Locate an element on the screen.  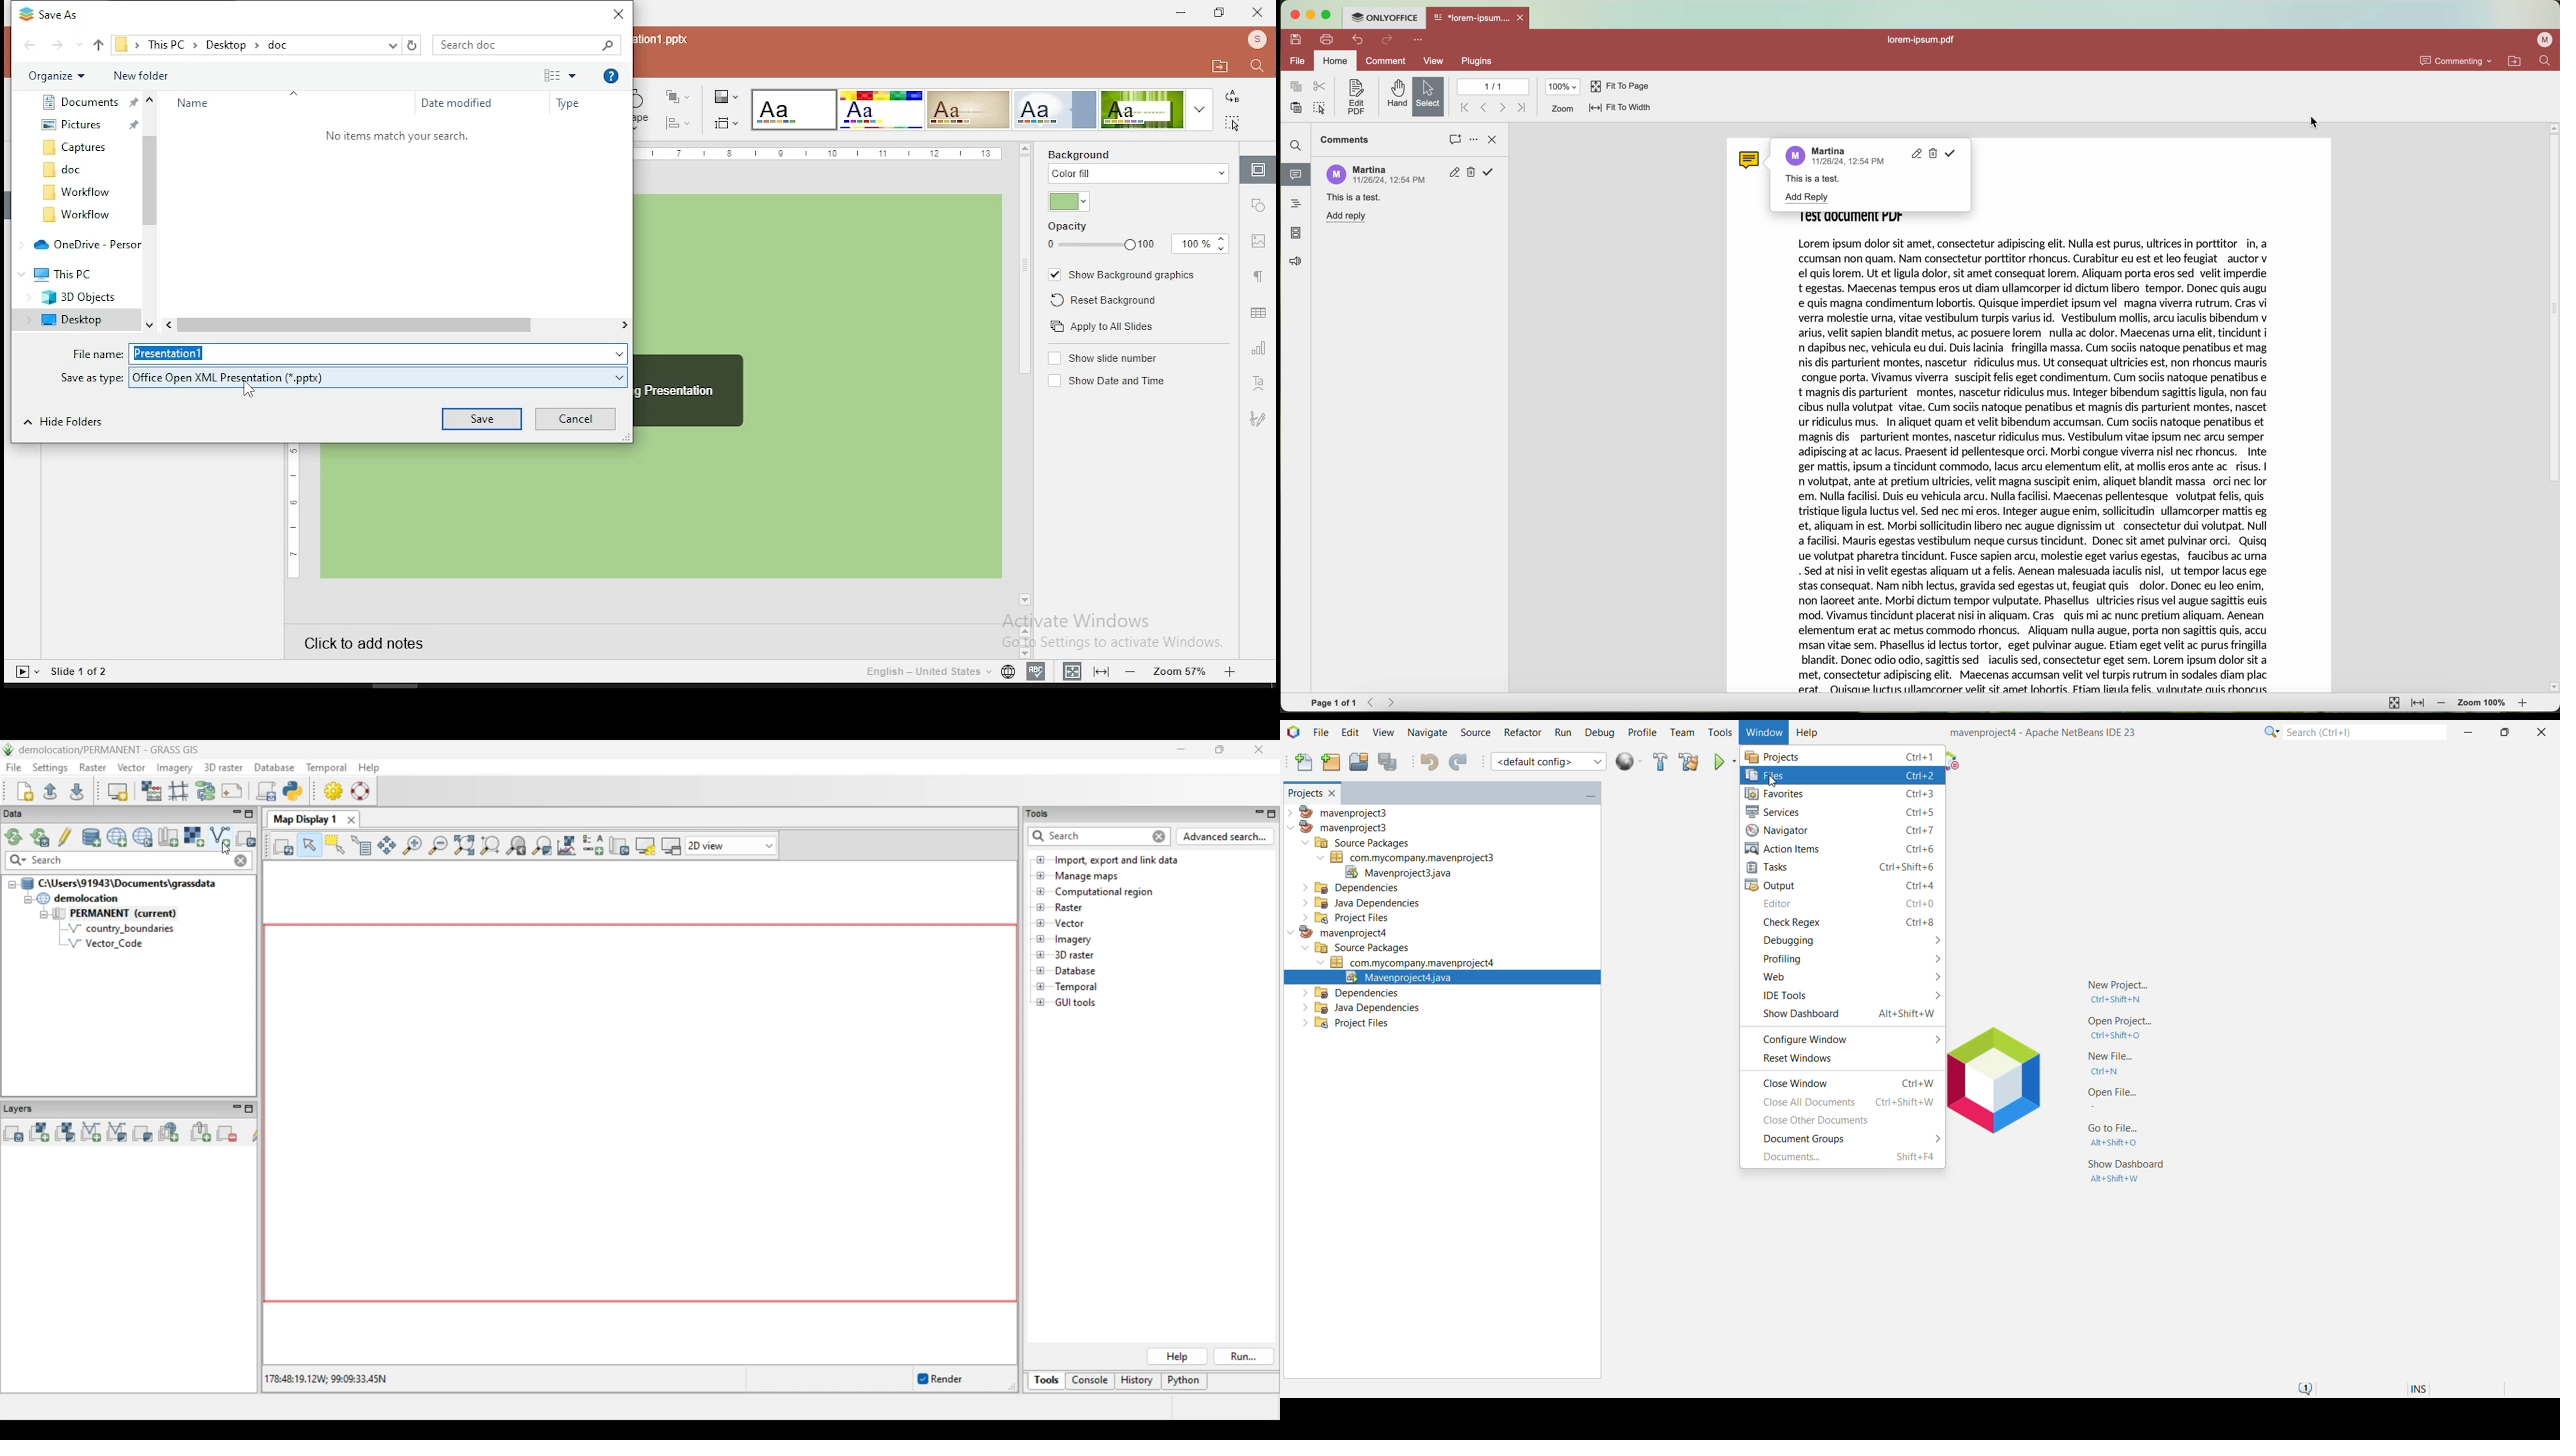
more color theme is located at coordinates (1199, 109).